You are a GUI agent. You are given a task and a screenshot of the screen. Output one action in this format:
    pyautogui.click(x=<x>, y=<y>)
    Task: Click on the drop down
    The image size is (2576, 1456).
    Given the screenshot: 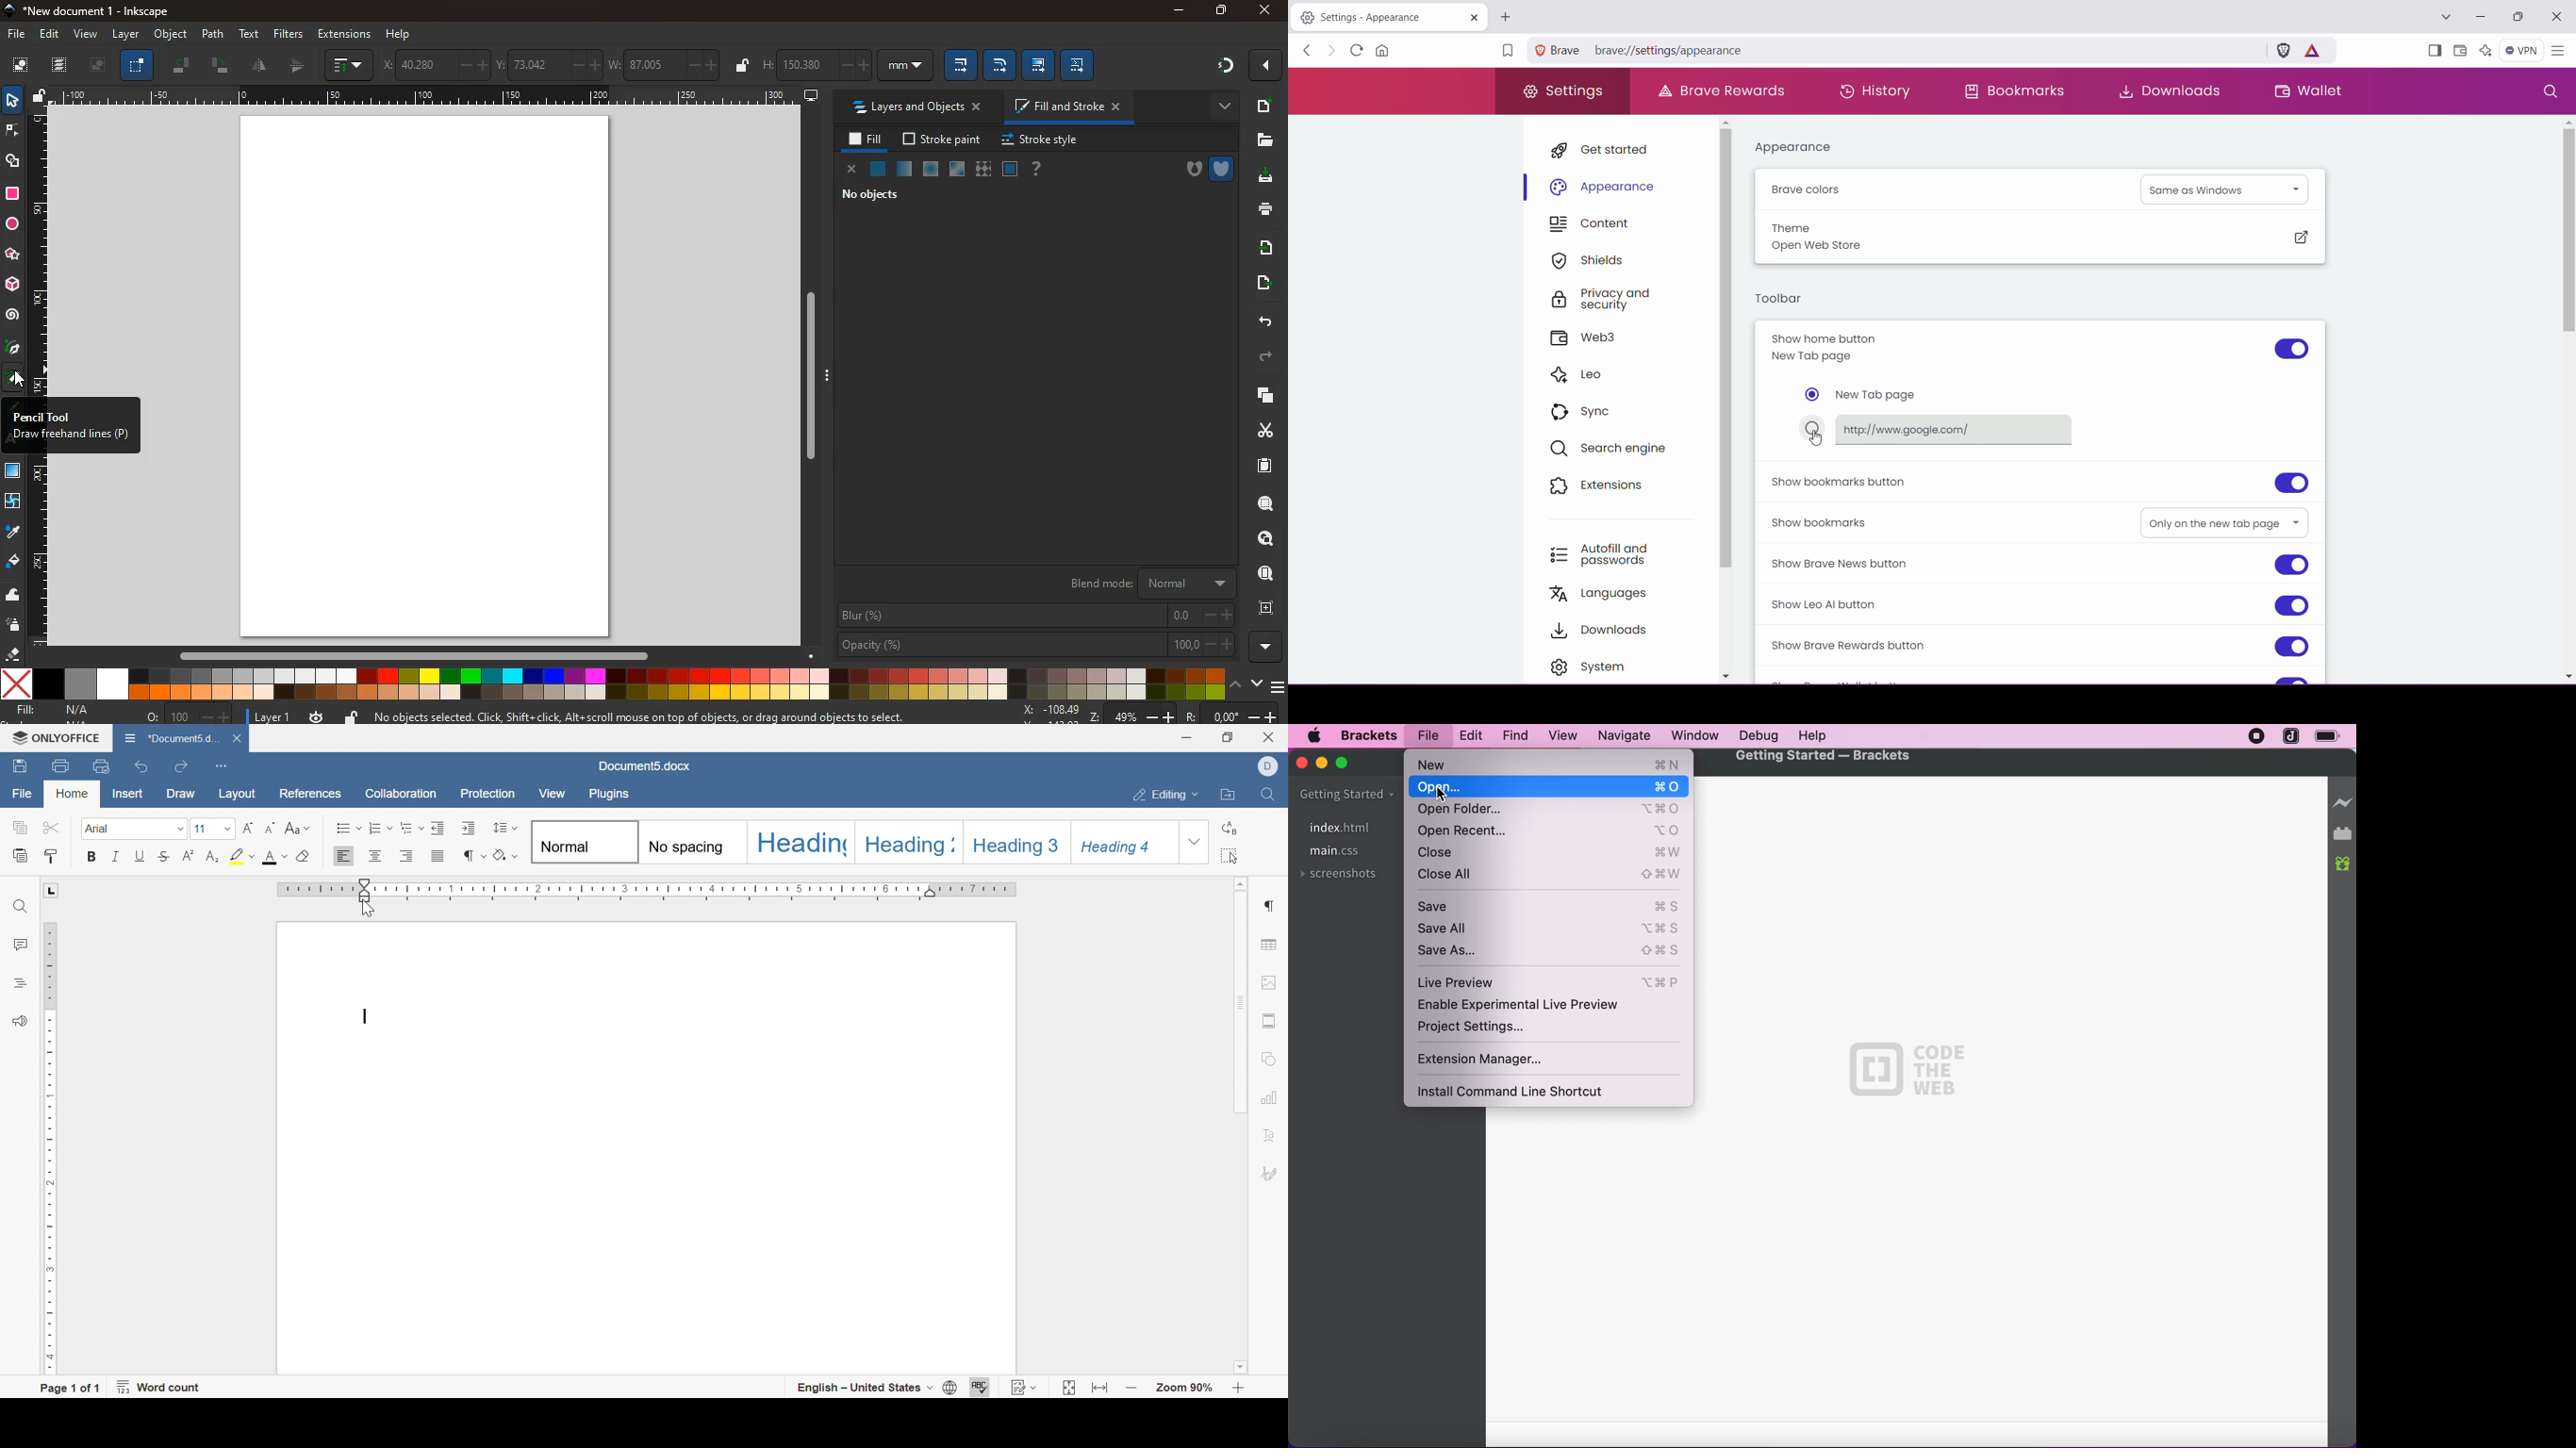 What is the action you would take?
    pyautogui.click(x=1195, y=843)
    